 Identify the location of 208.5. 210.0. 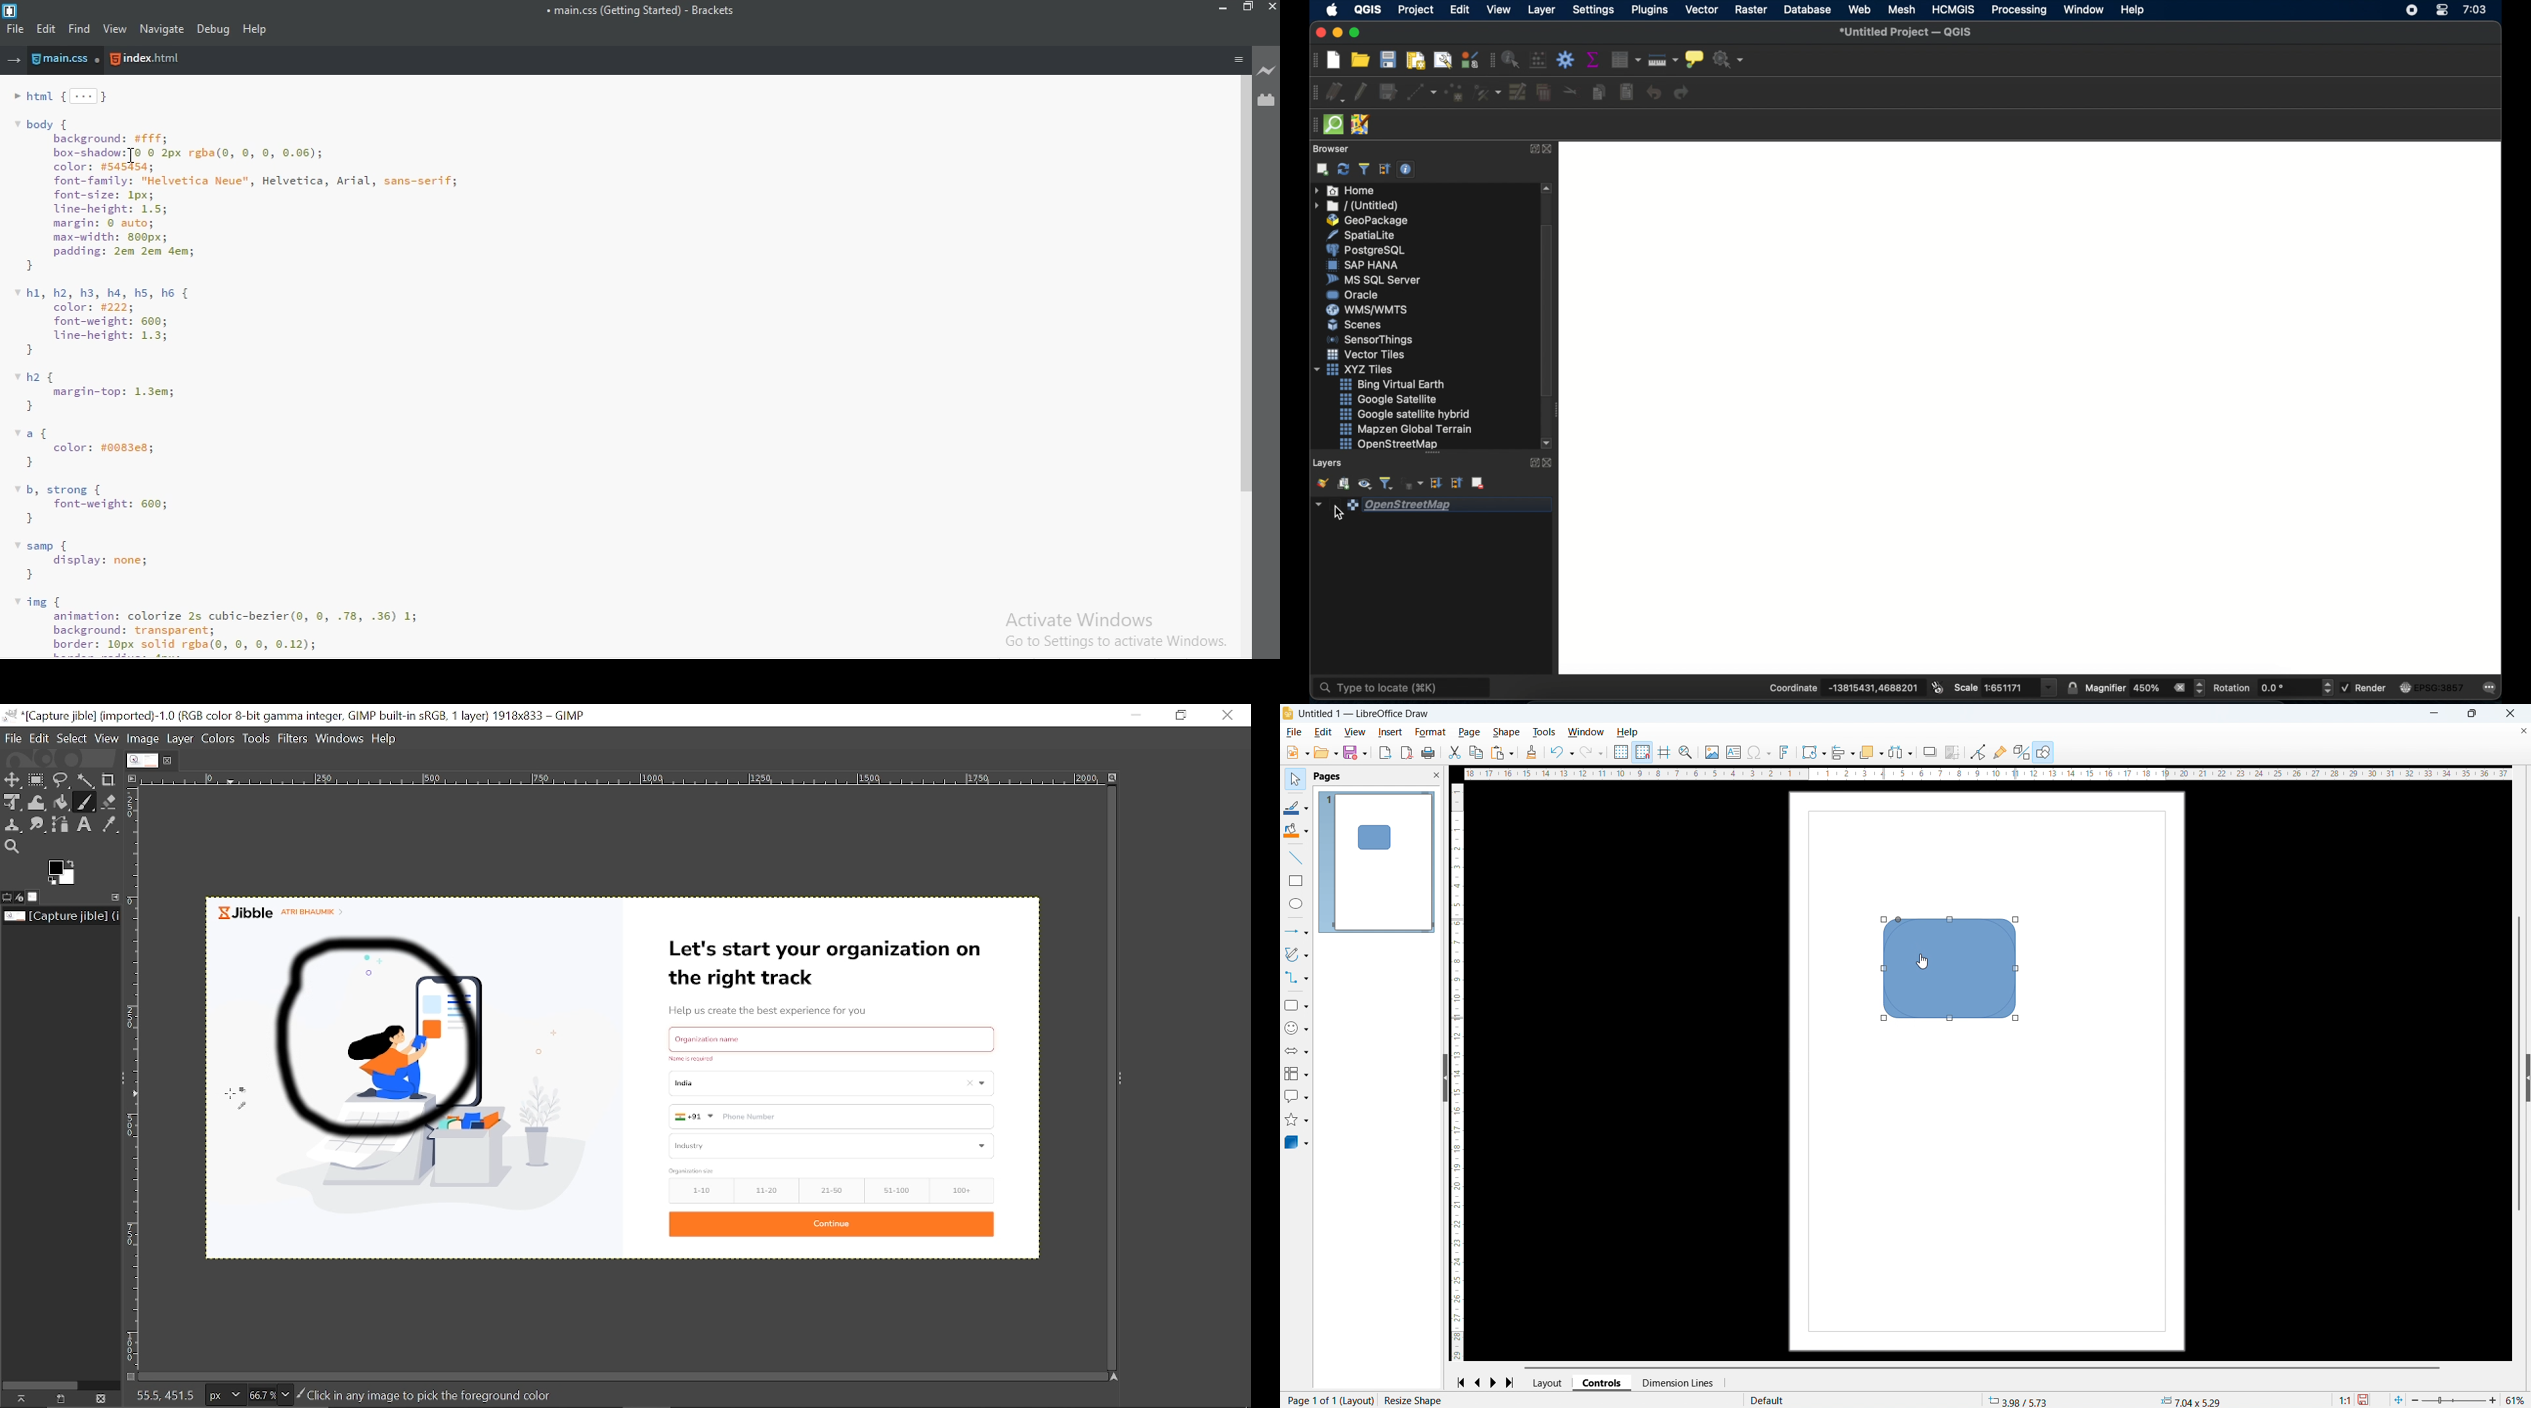
(164, 1392).